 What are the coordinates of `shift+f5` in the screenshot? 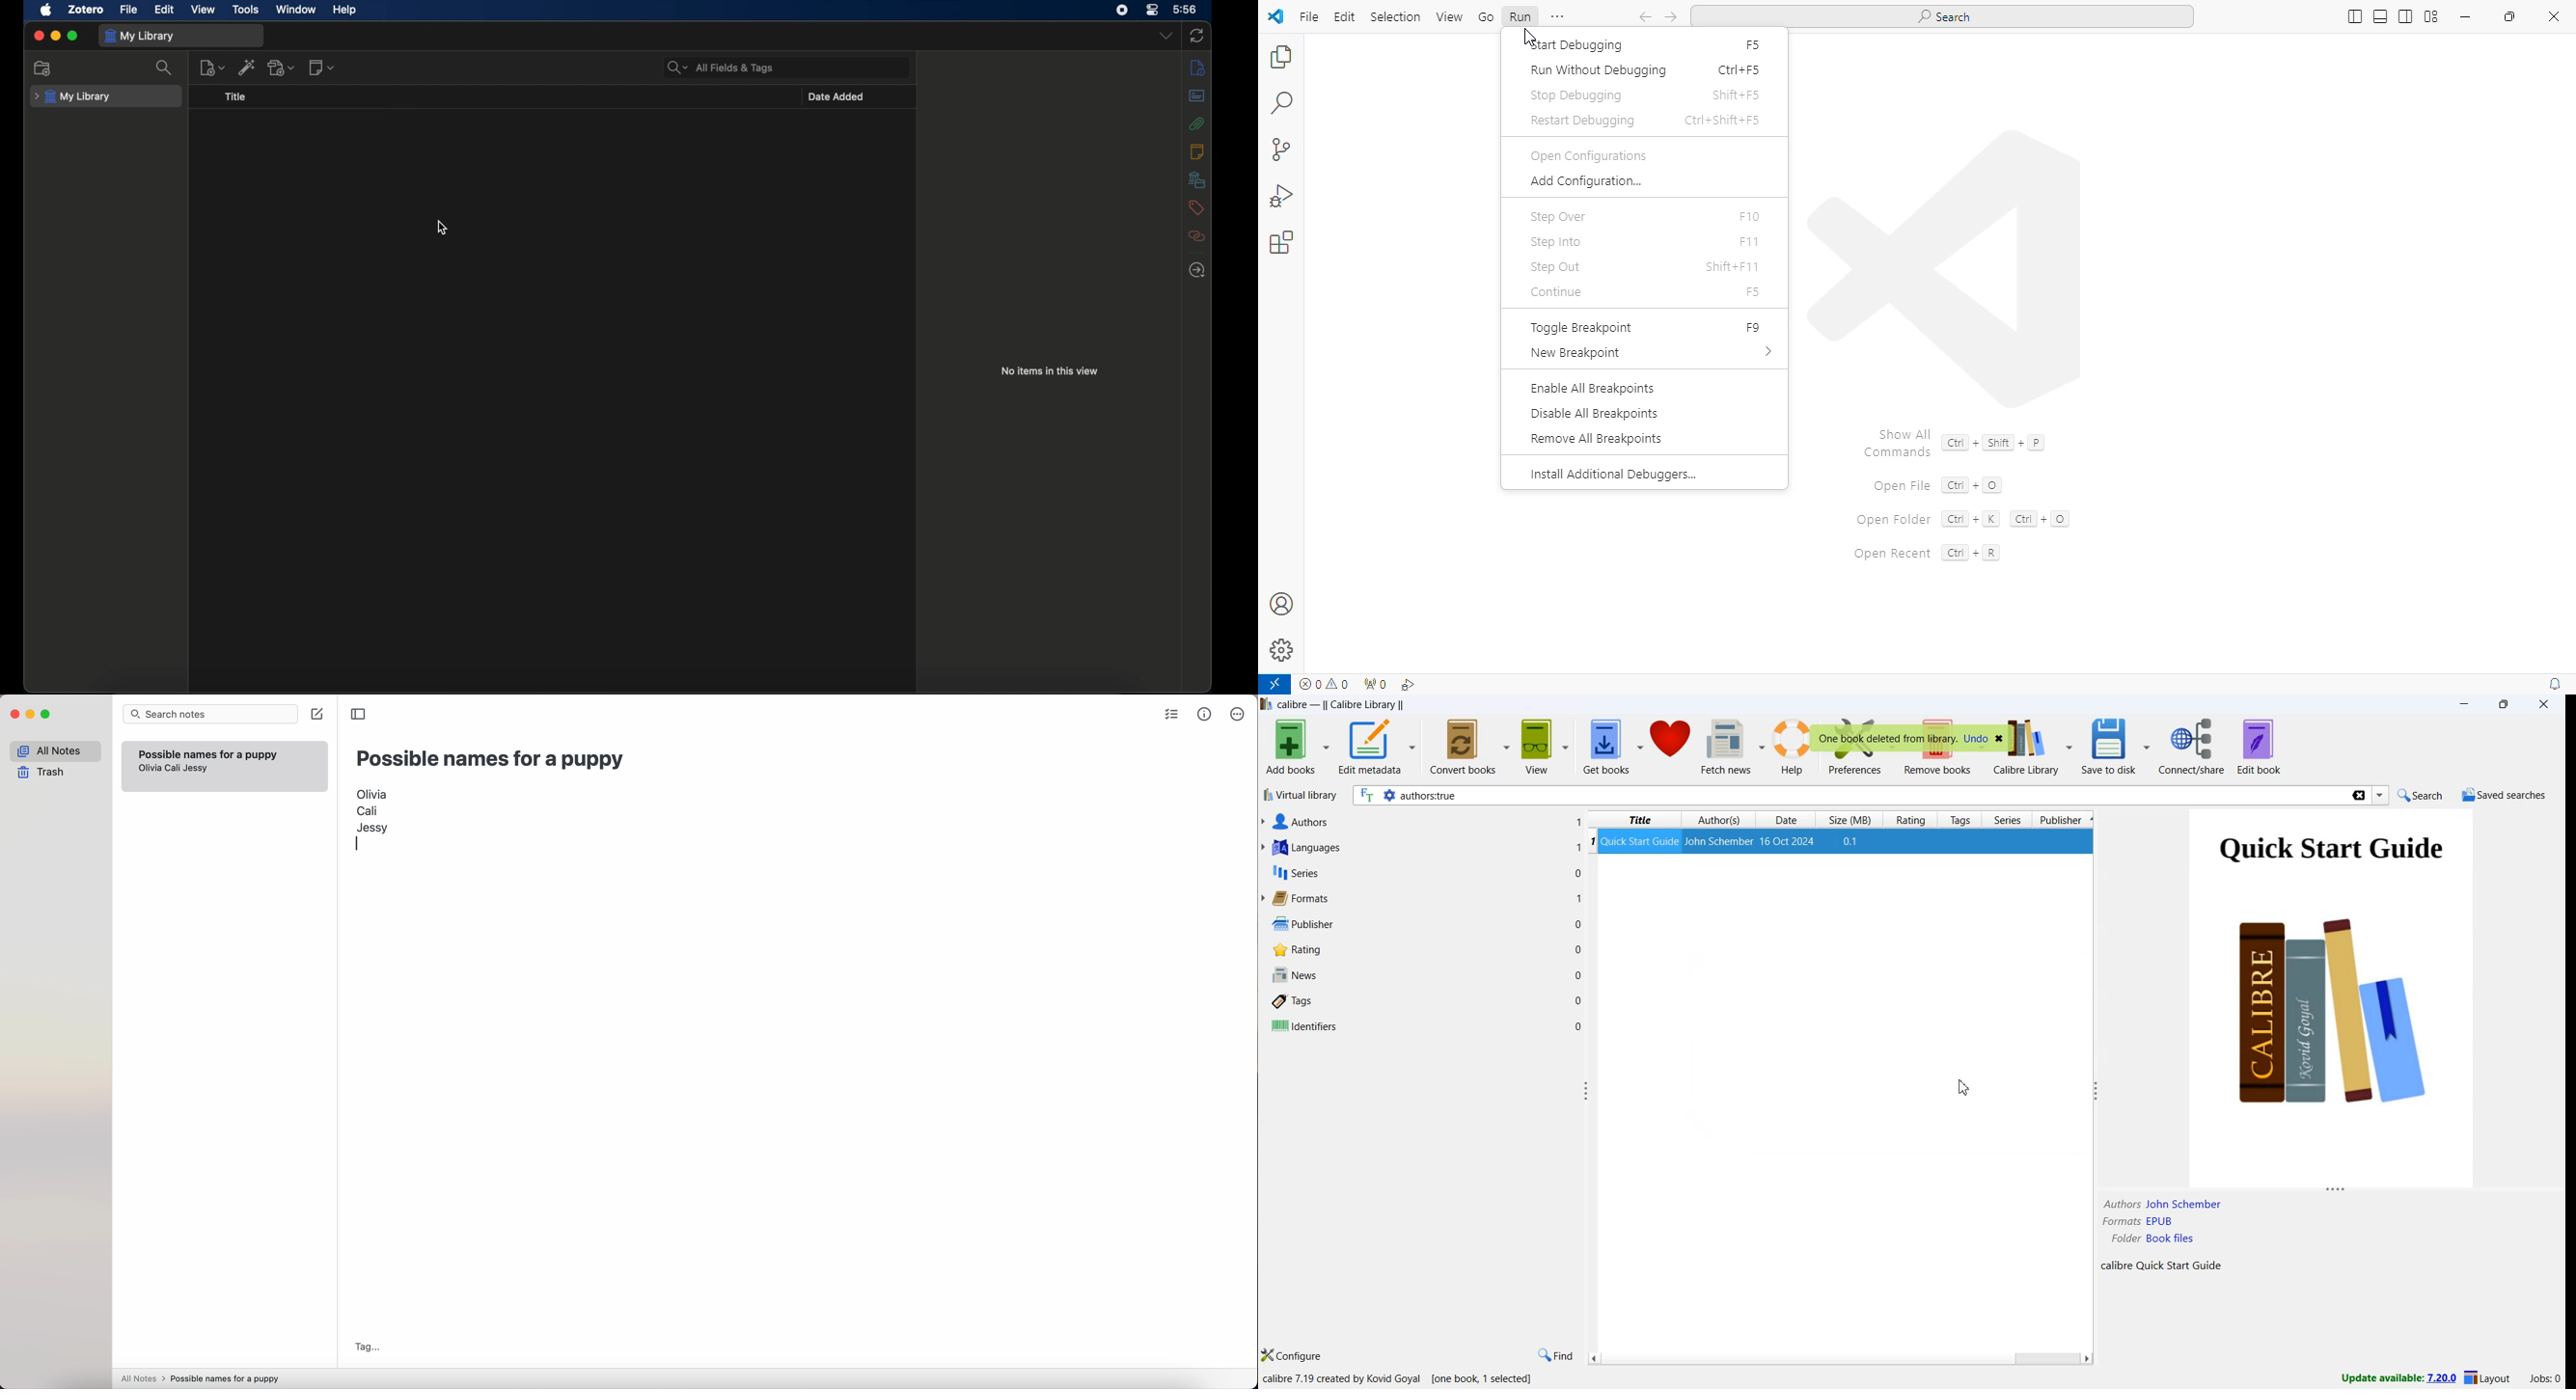 It's located at (1736, 95).